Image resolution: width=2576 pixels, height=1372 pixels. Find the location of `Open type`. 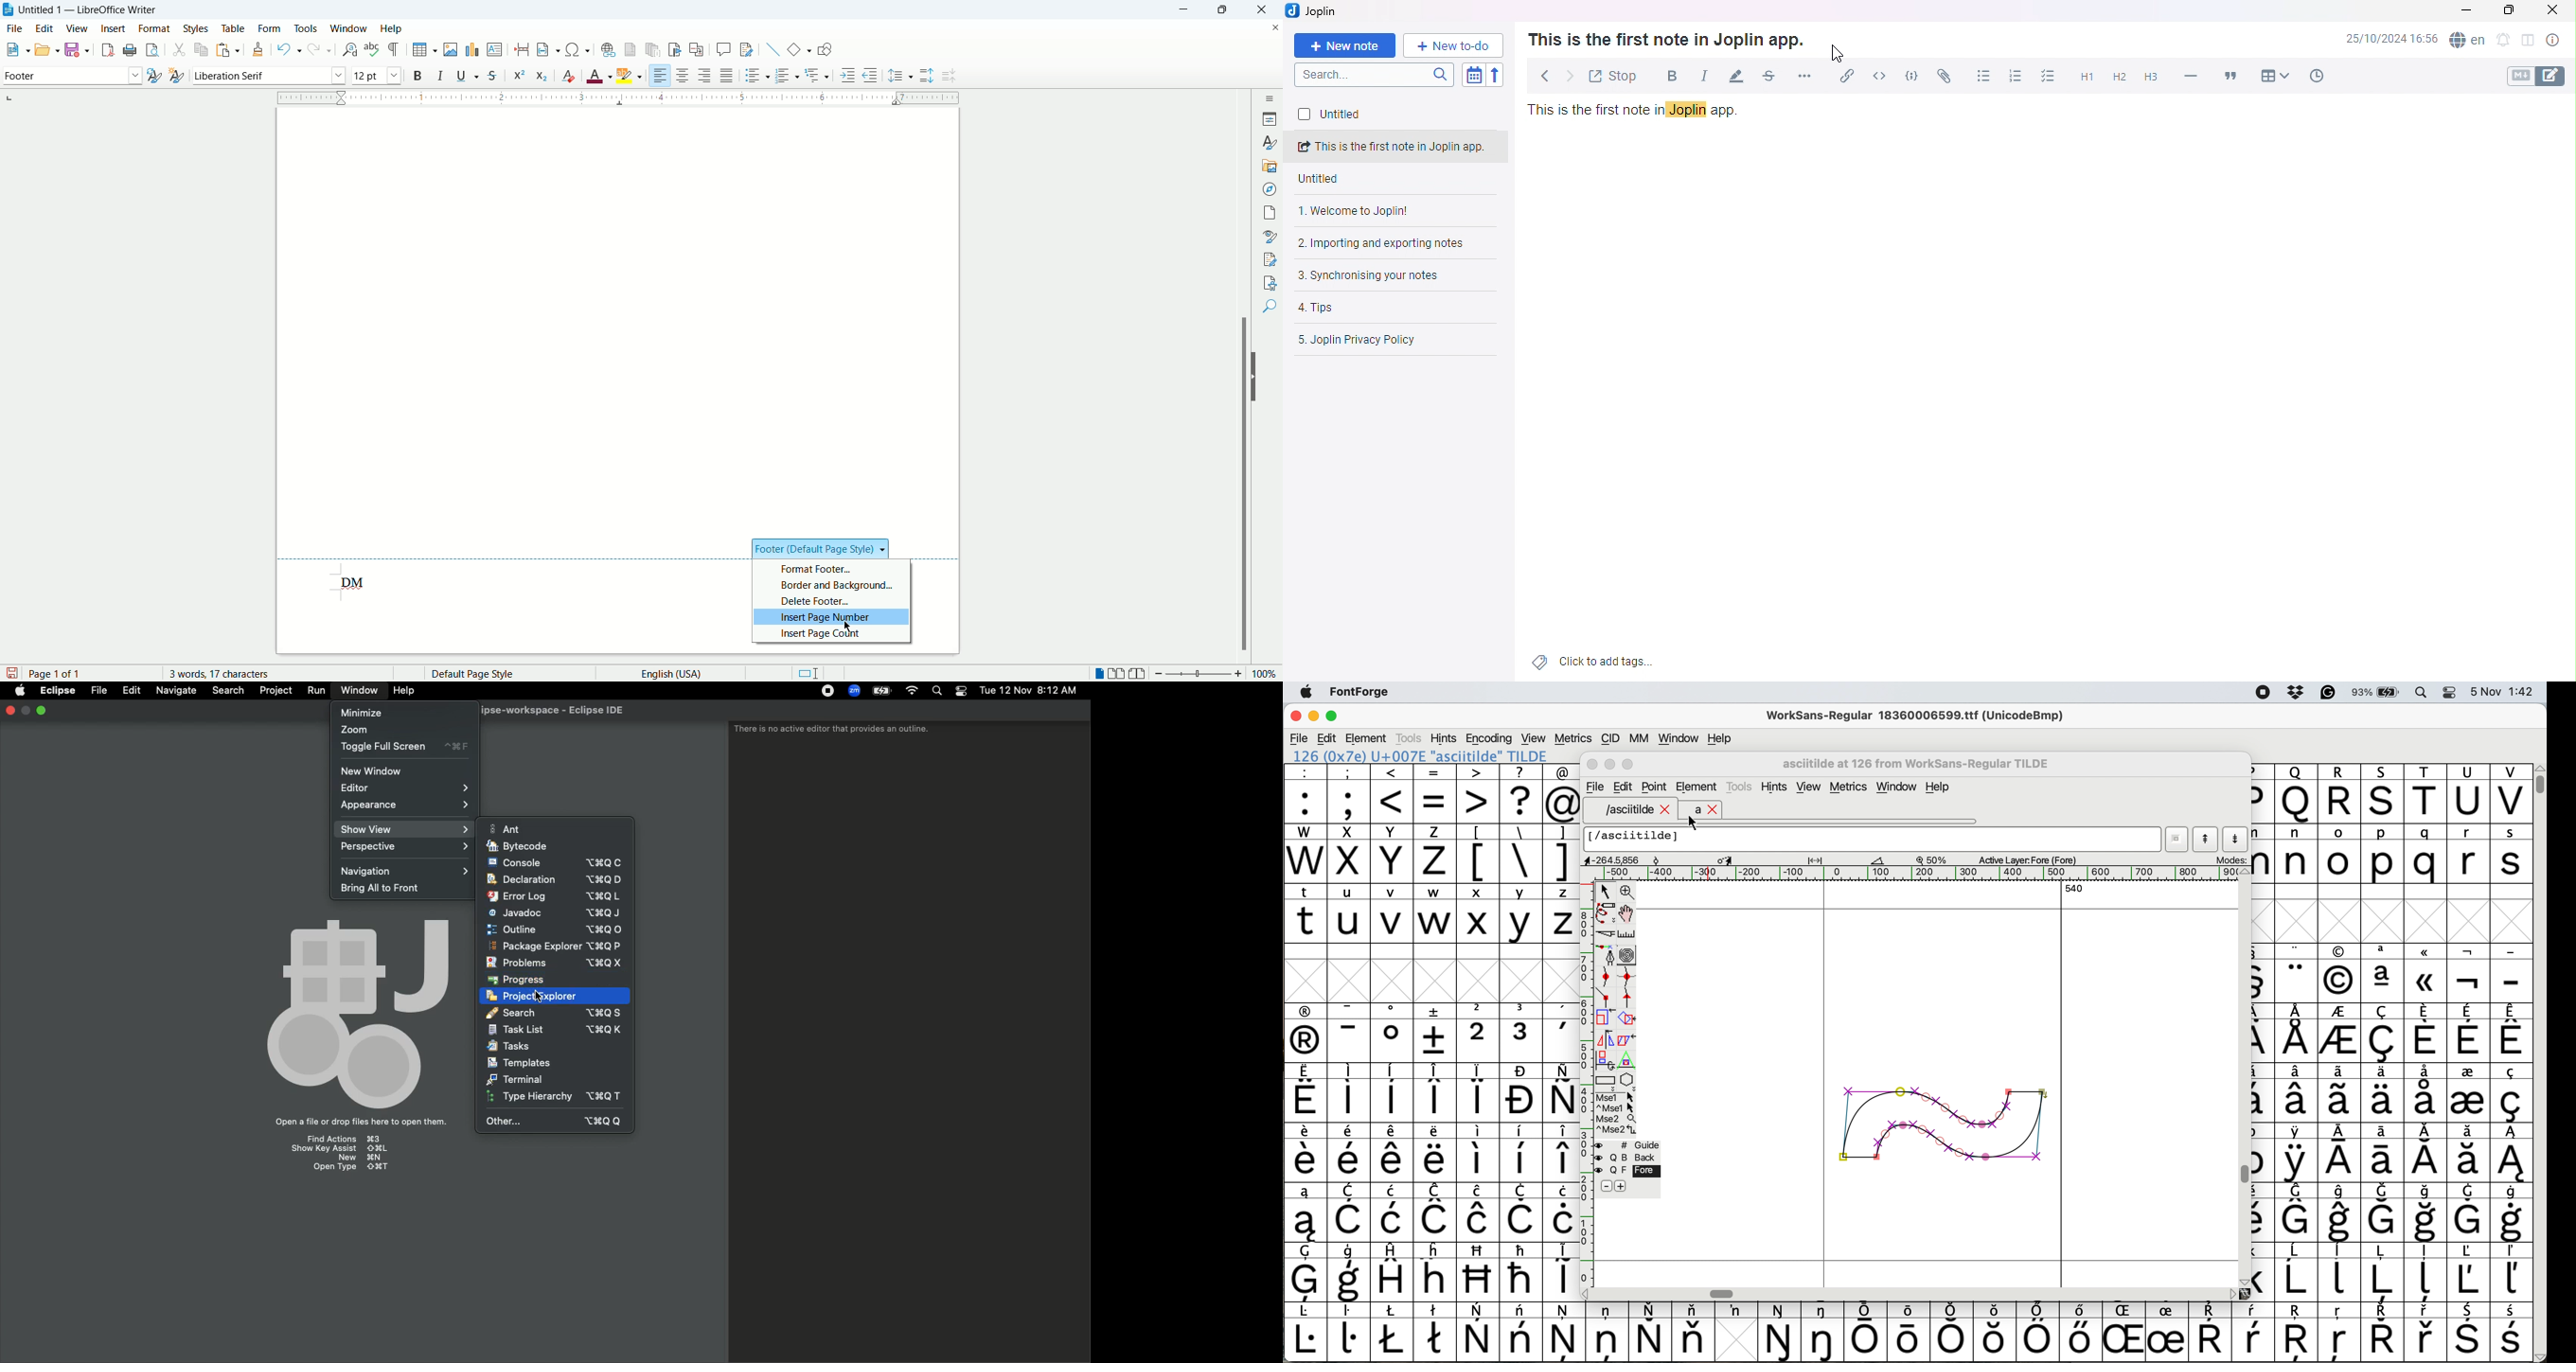

Open type is located at coordinates (350, 1169).